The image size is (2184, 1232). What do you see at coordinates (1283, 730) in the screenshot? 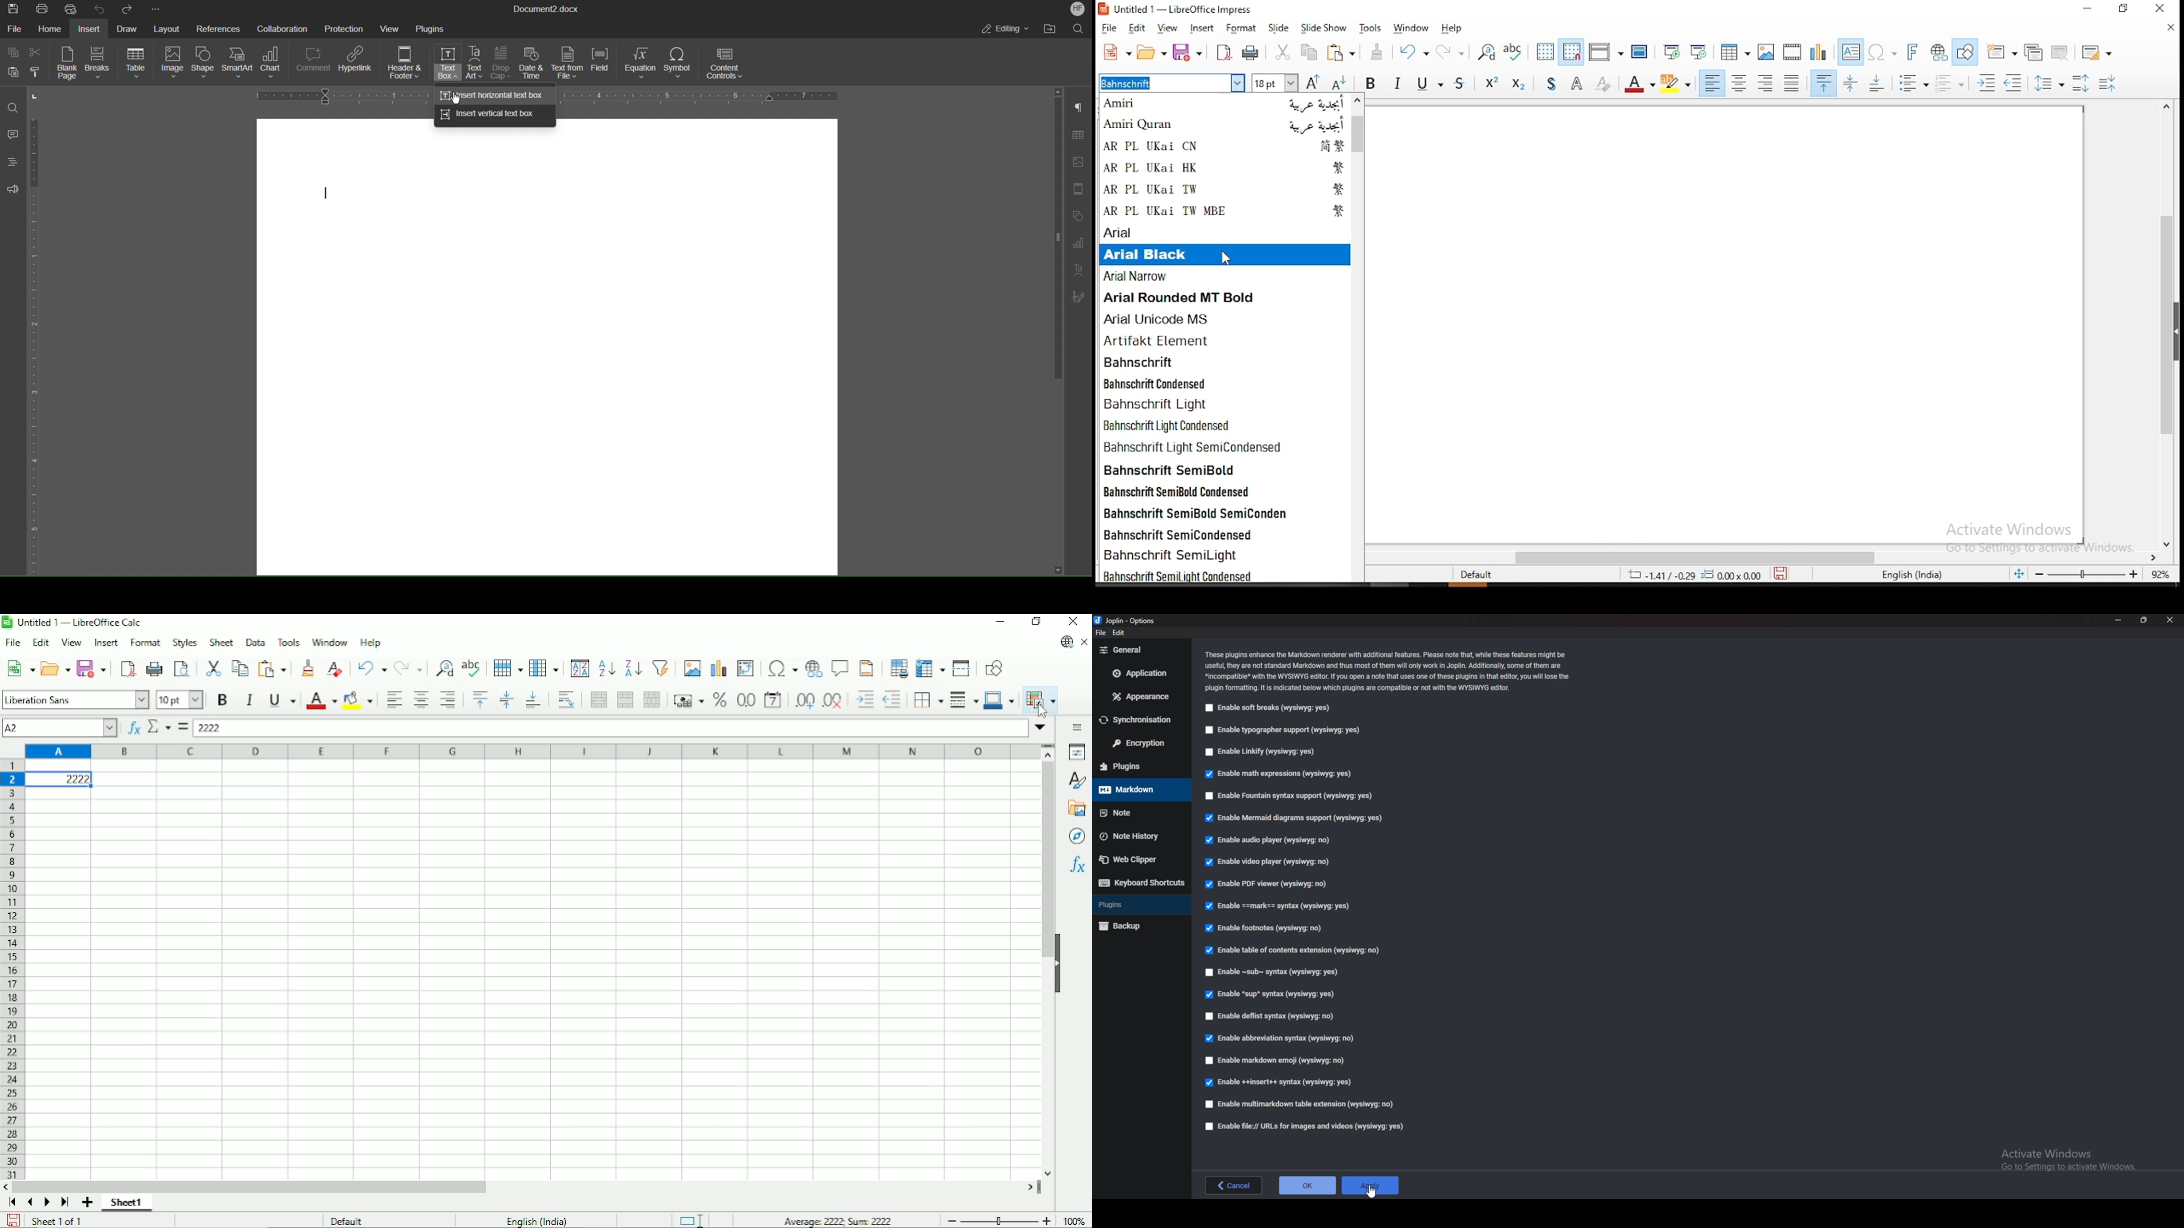
I see `Enable typographer support` at bounding box center [1283, 730].